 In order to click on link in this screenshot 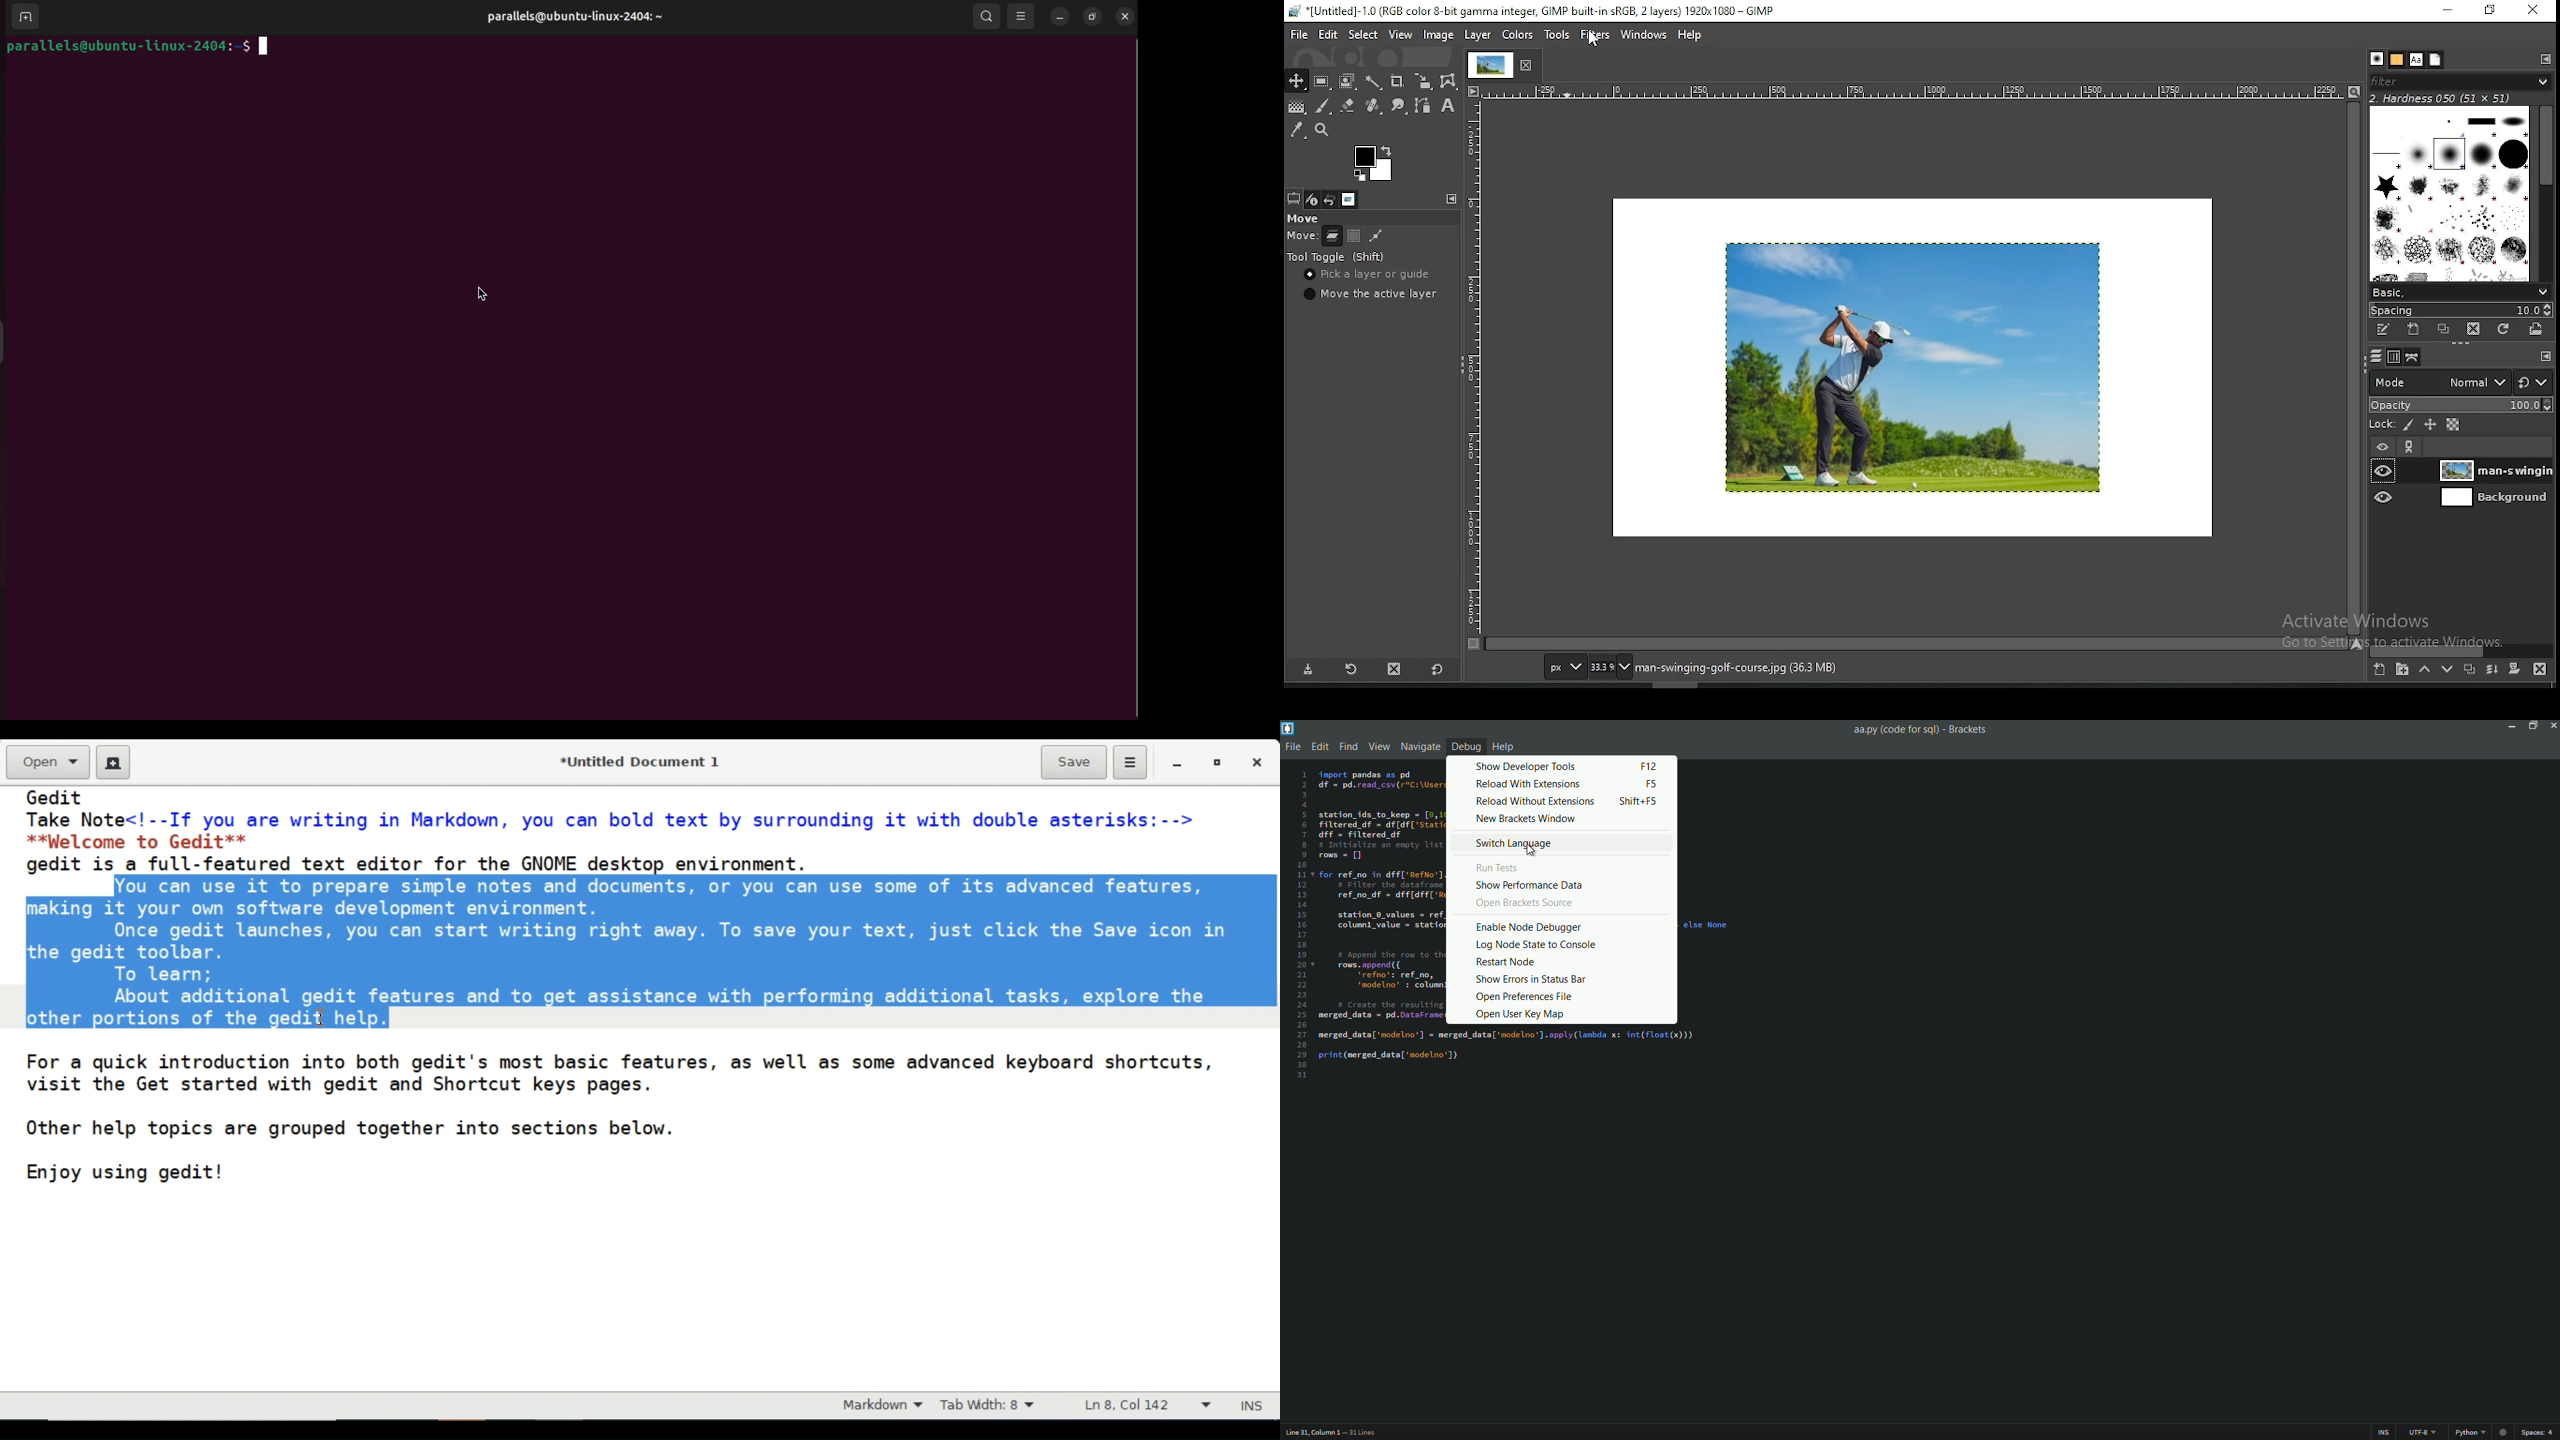, I will do `click(2410, 446)`.